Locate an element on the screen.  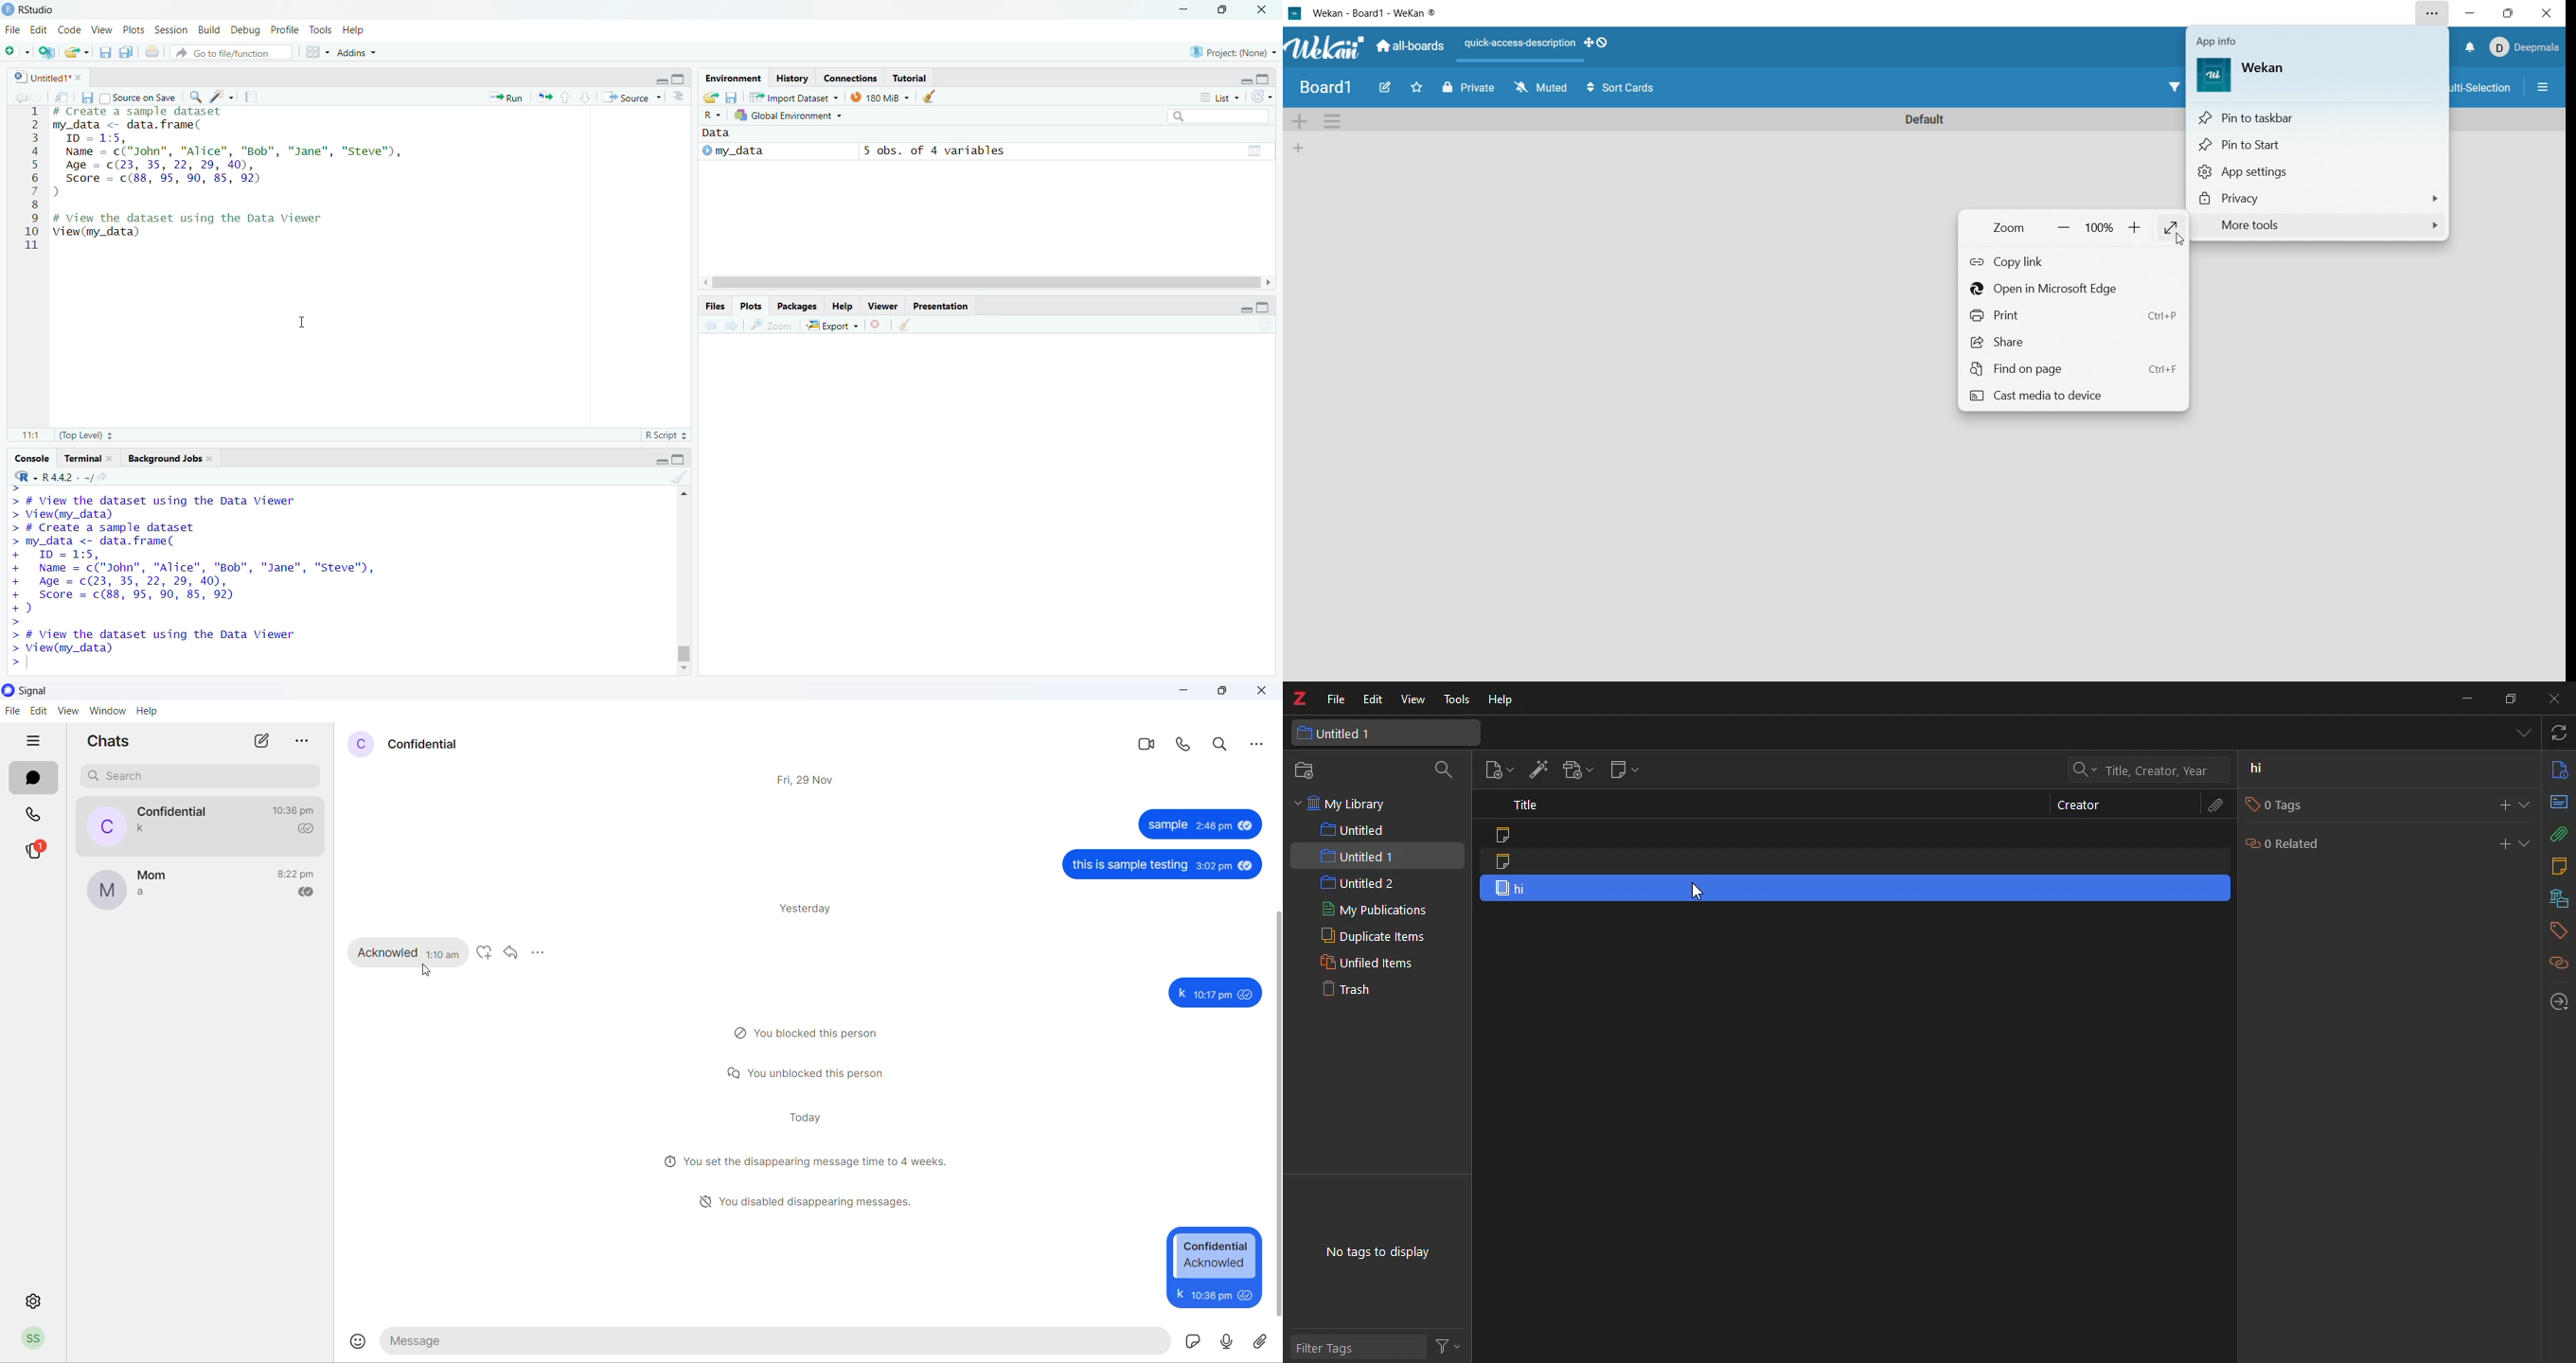
Back is located at coordinates (21, 98).